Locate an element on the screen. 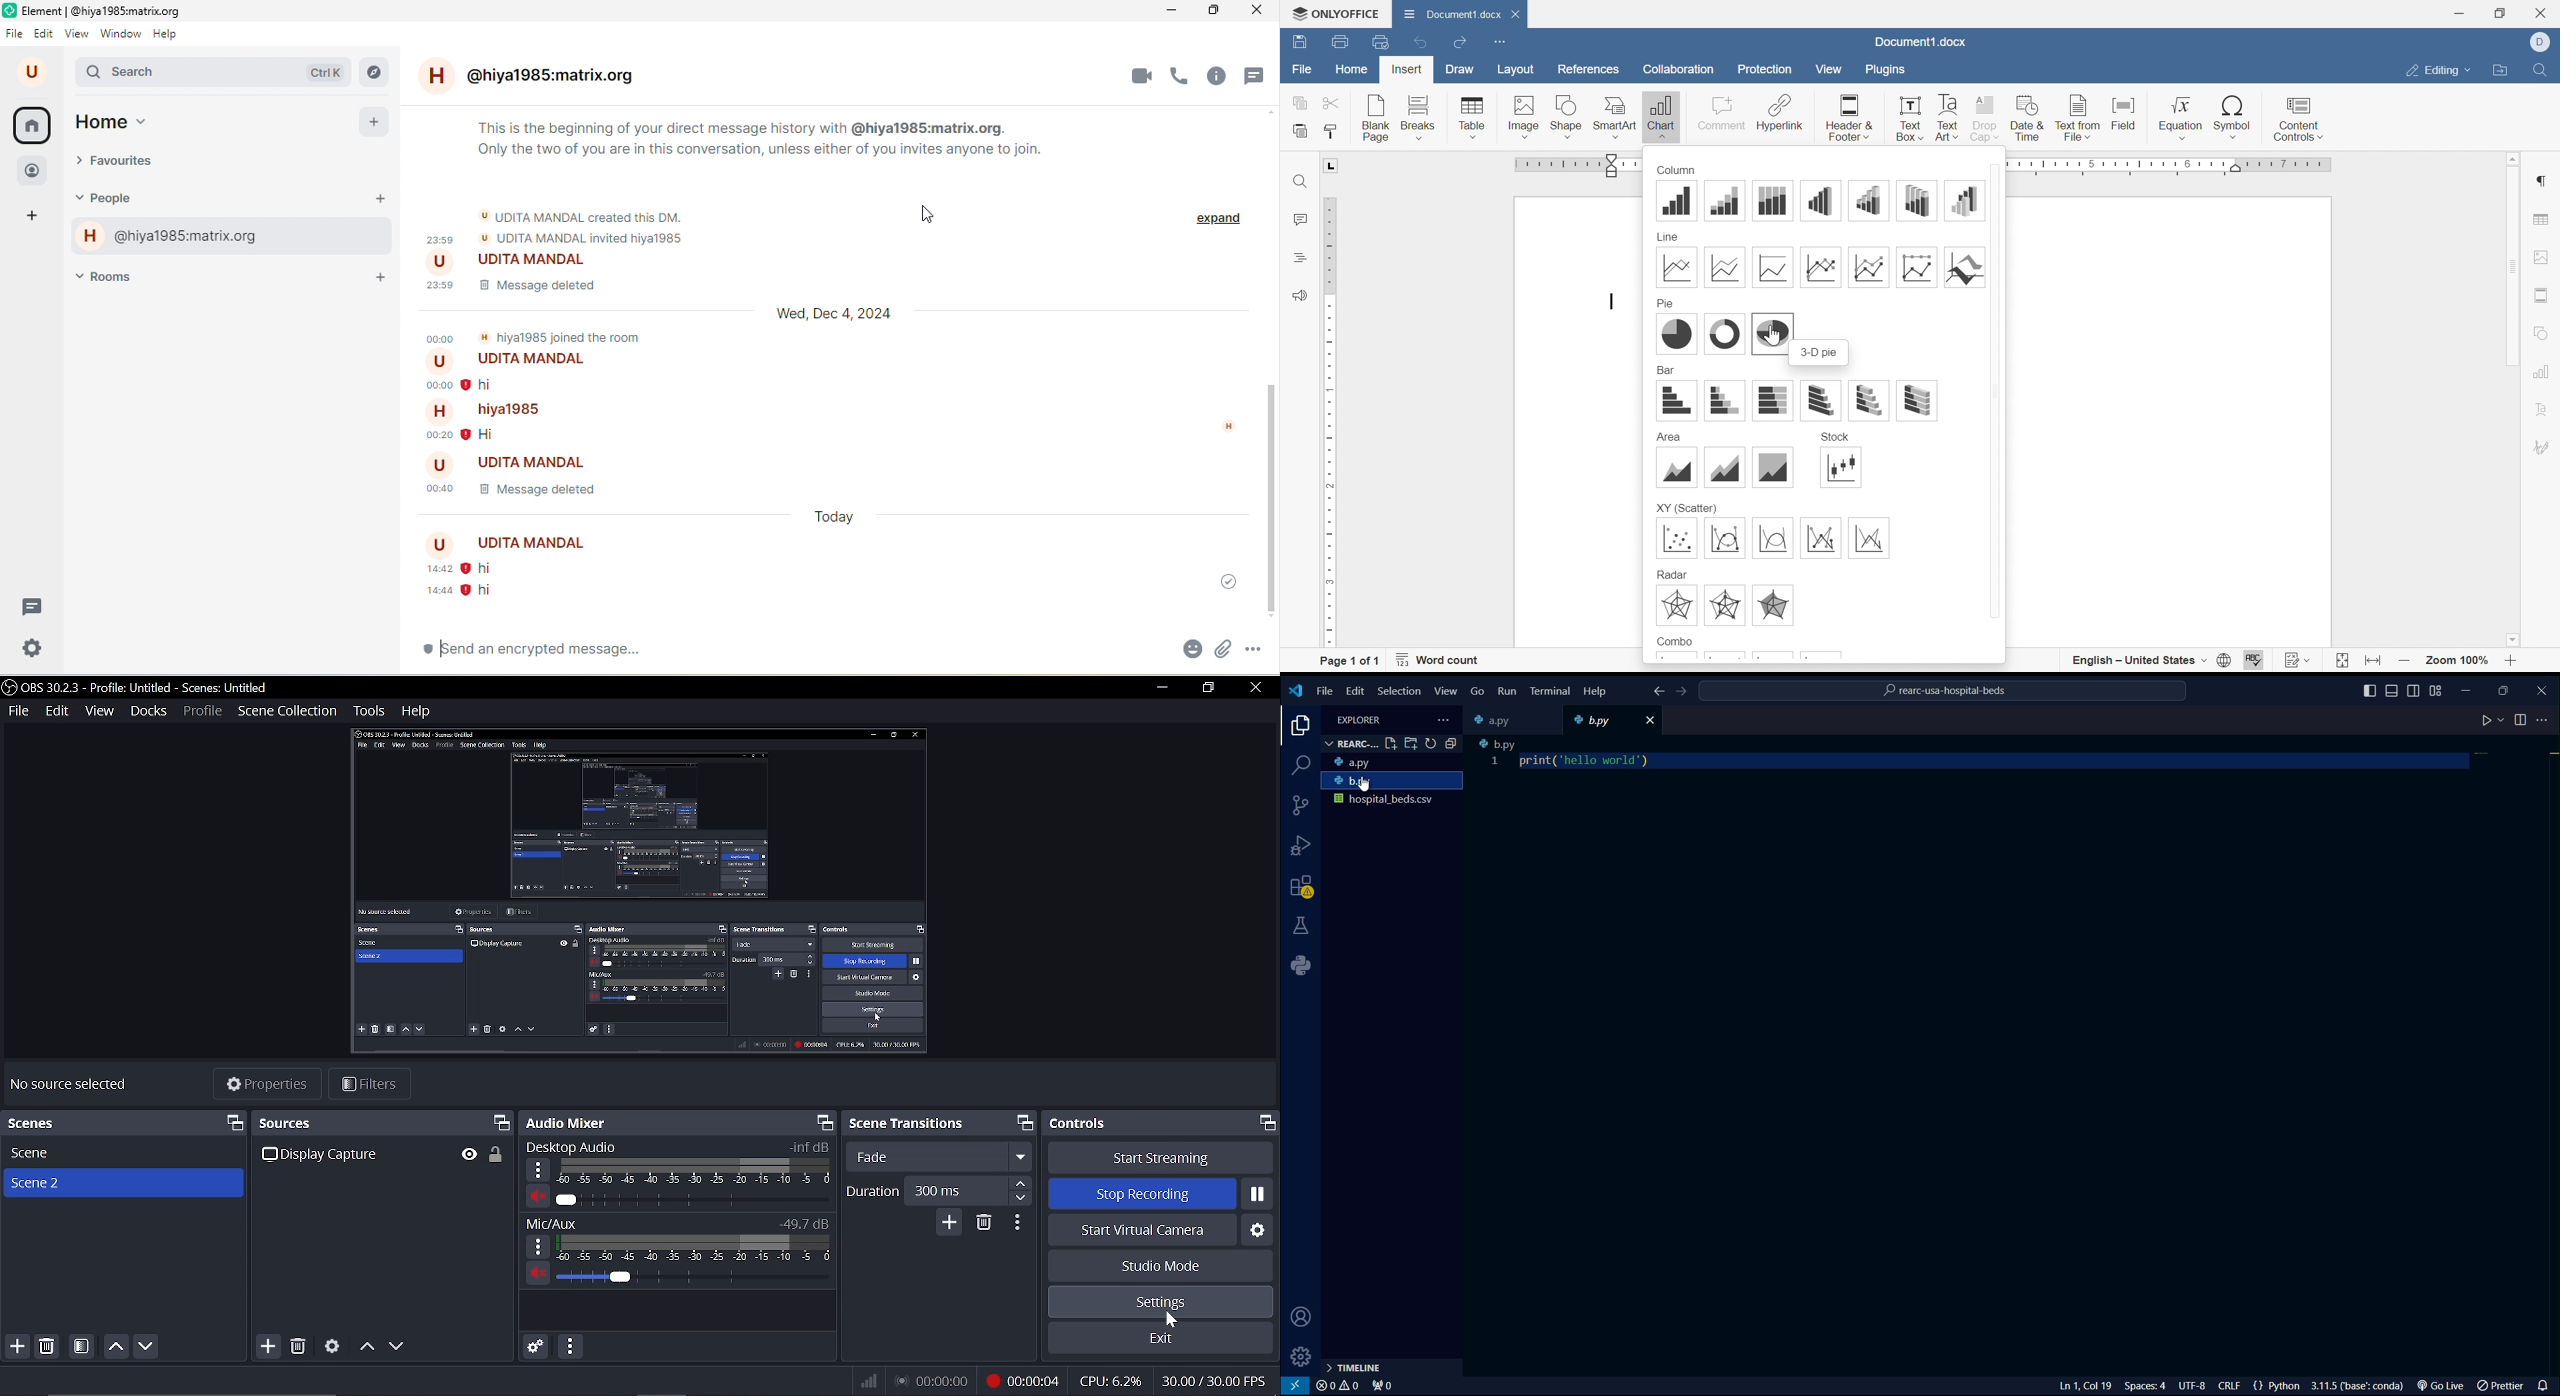 The width and height of the screenshot is (2576, 1400). refresh explorer is located at coordinates (1431, 744).